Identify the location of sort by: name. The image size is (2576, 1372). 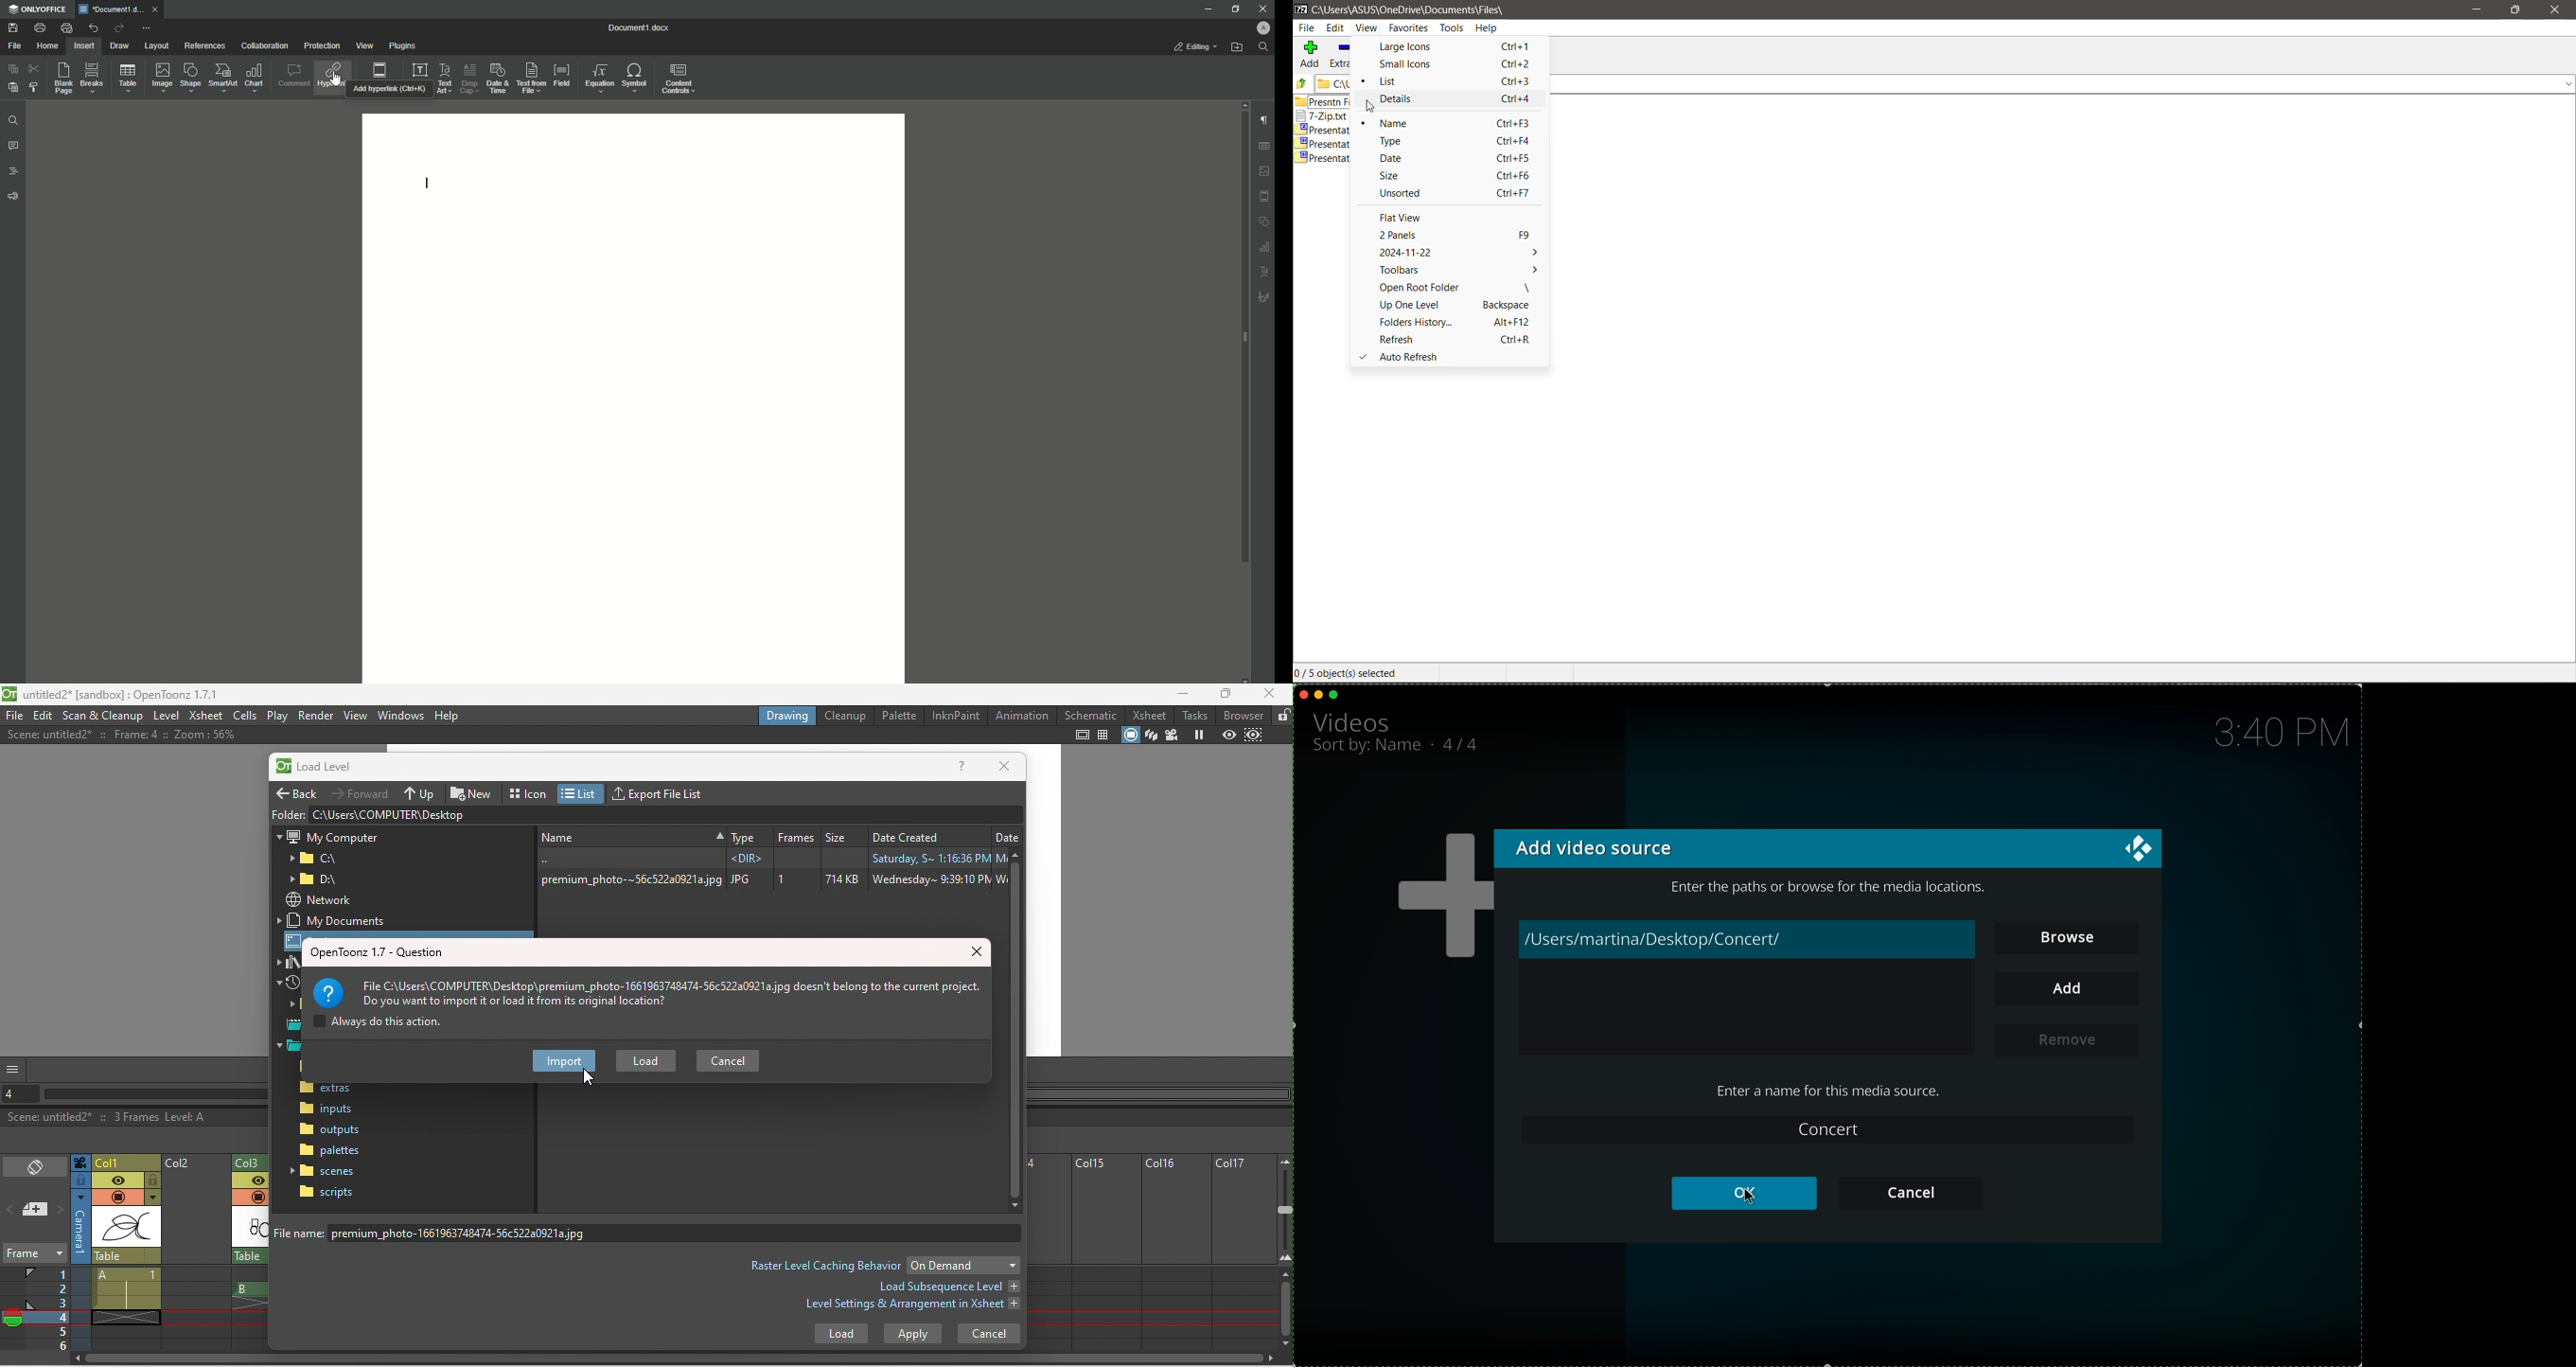
(1368, 748).